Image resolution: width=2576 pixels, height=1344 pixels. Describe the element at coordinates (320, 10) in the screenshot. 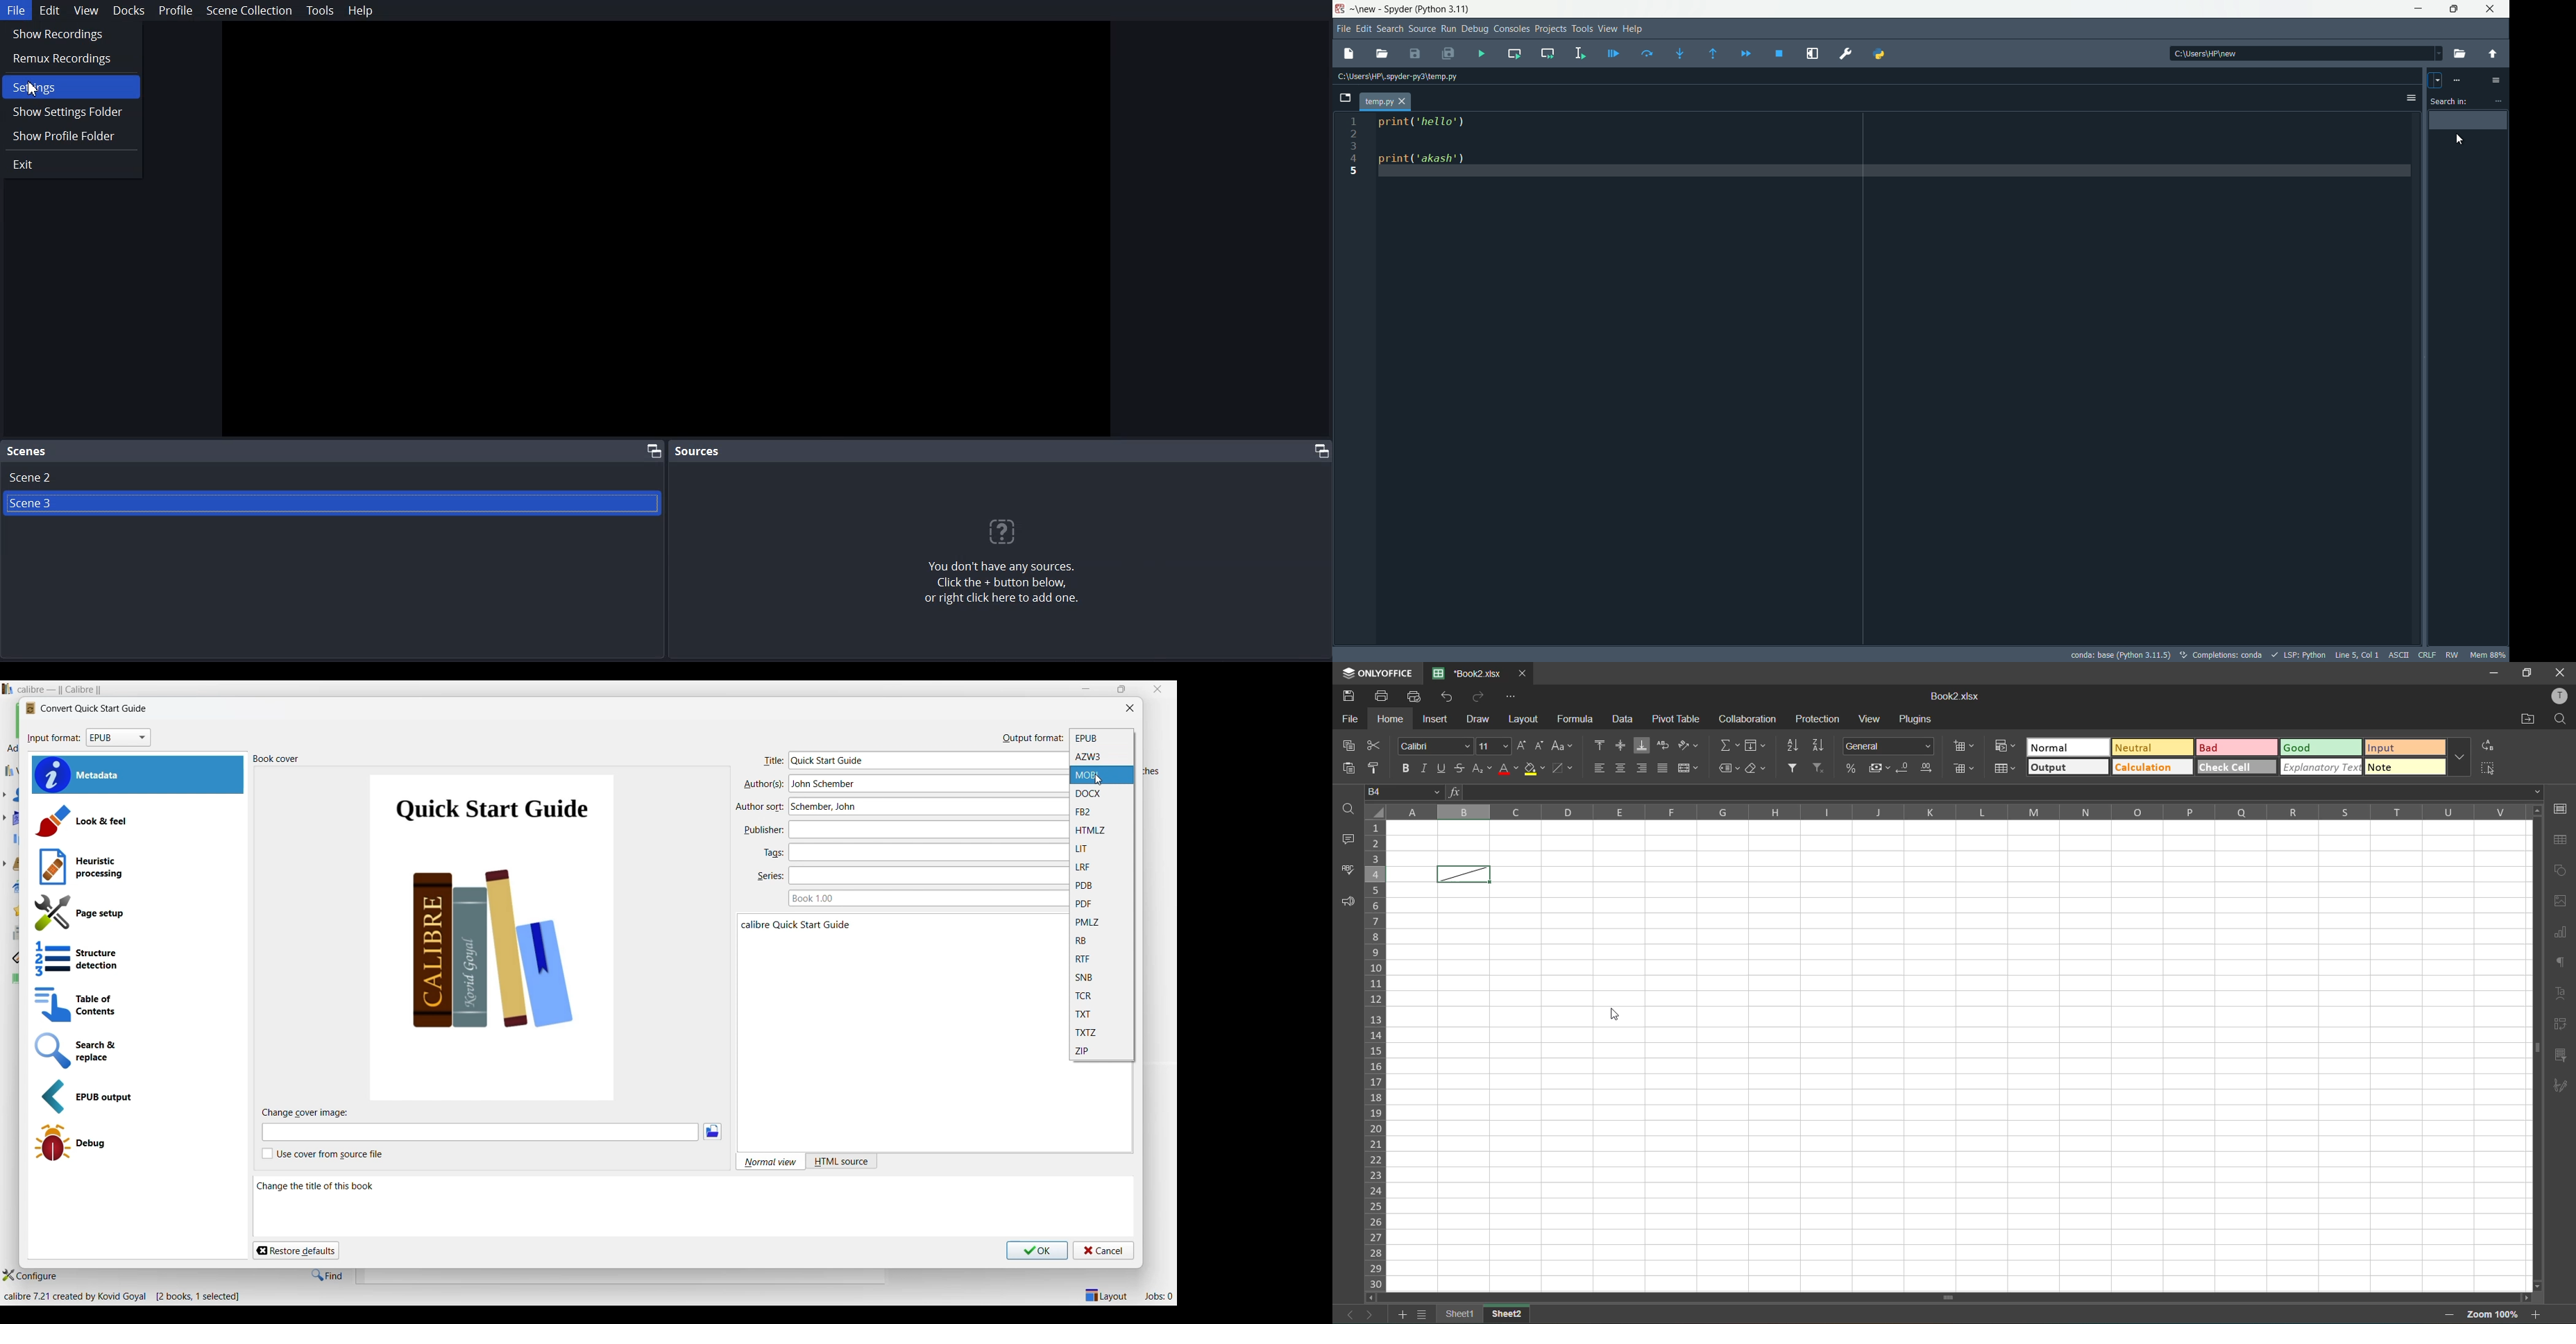

I see `Tools` at that location.